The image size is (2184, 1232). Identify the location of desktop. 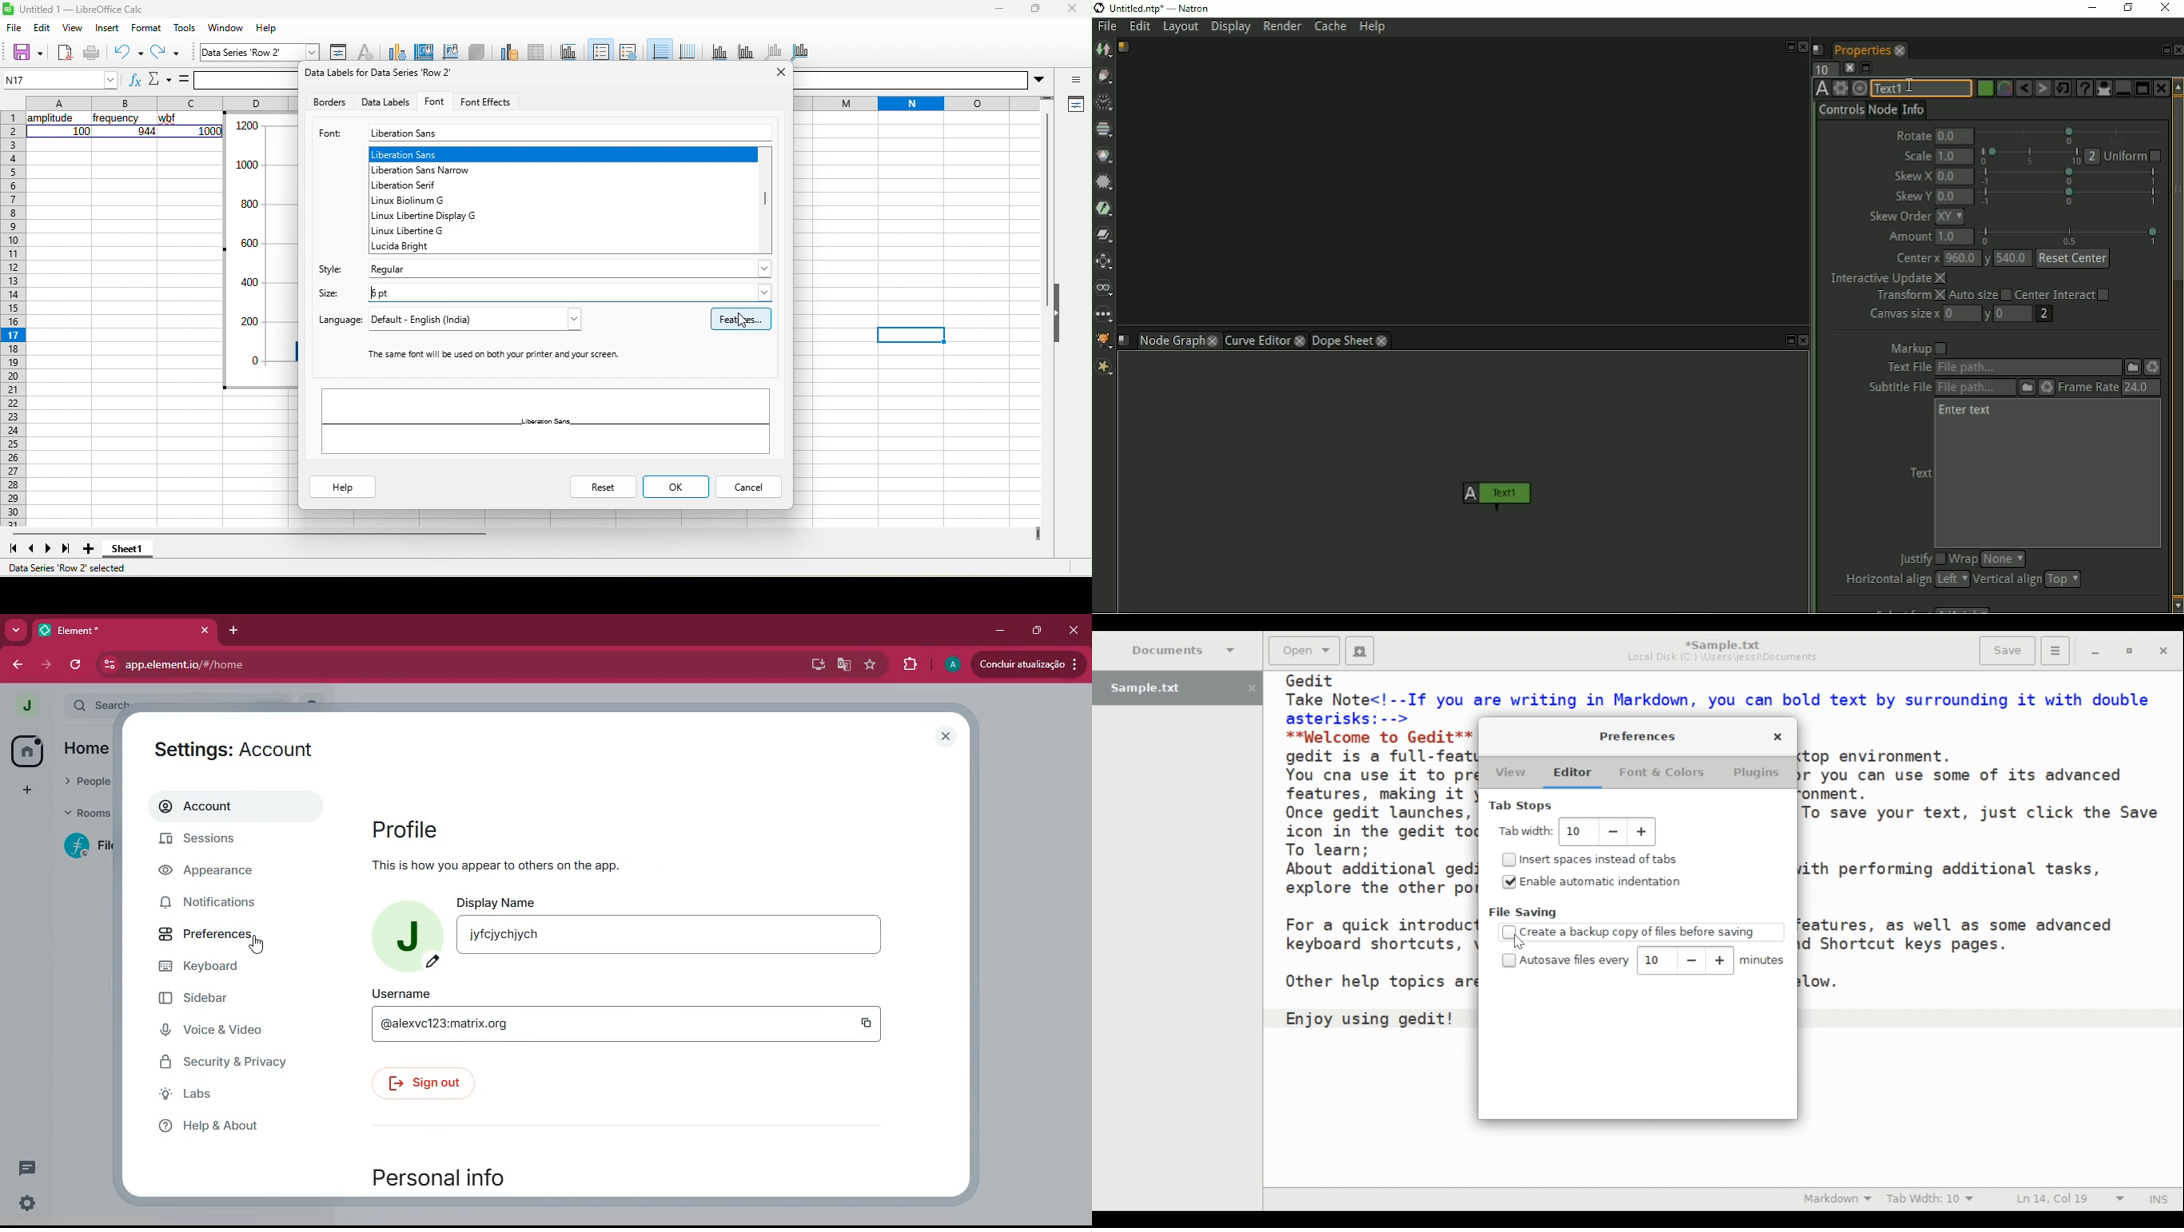
(811, 664).